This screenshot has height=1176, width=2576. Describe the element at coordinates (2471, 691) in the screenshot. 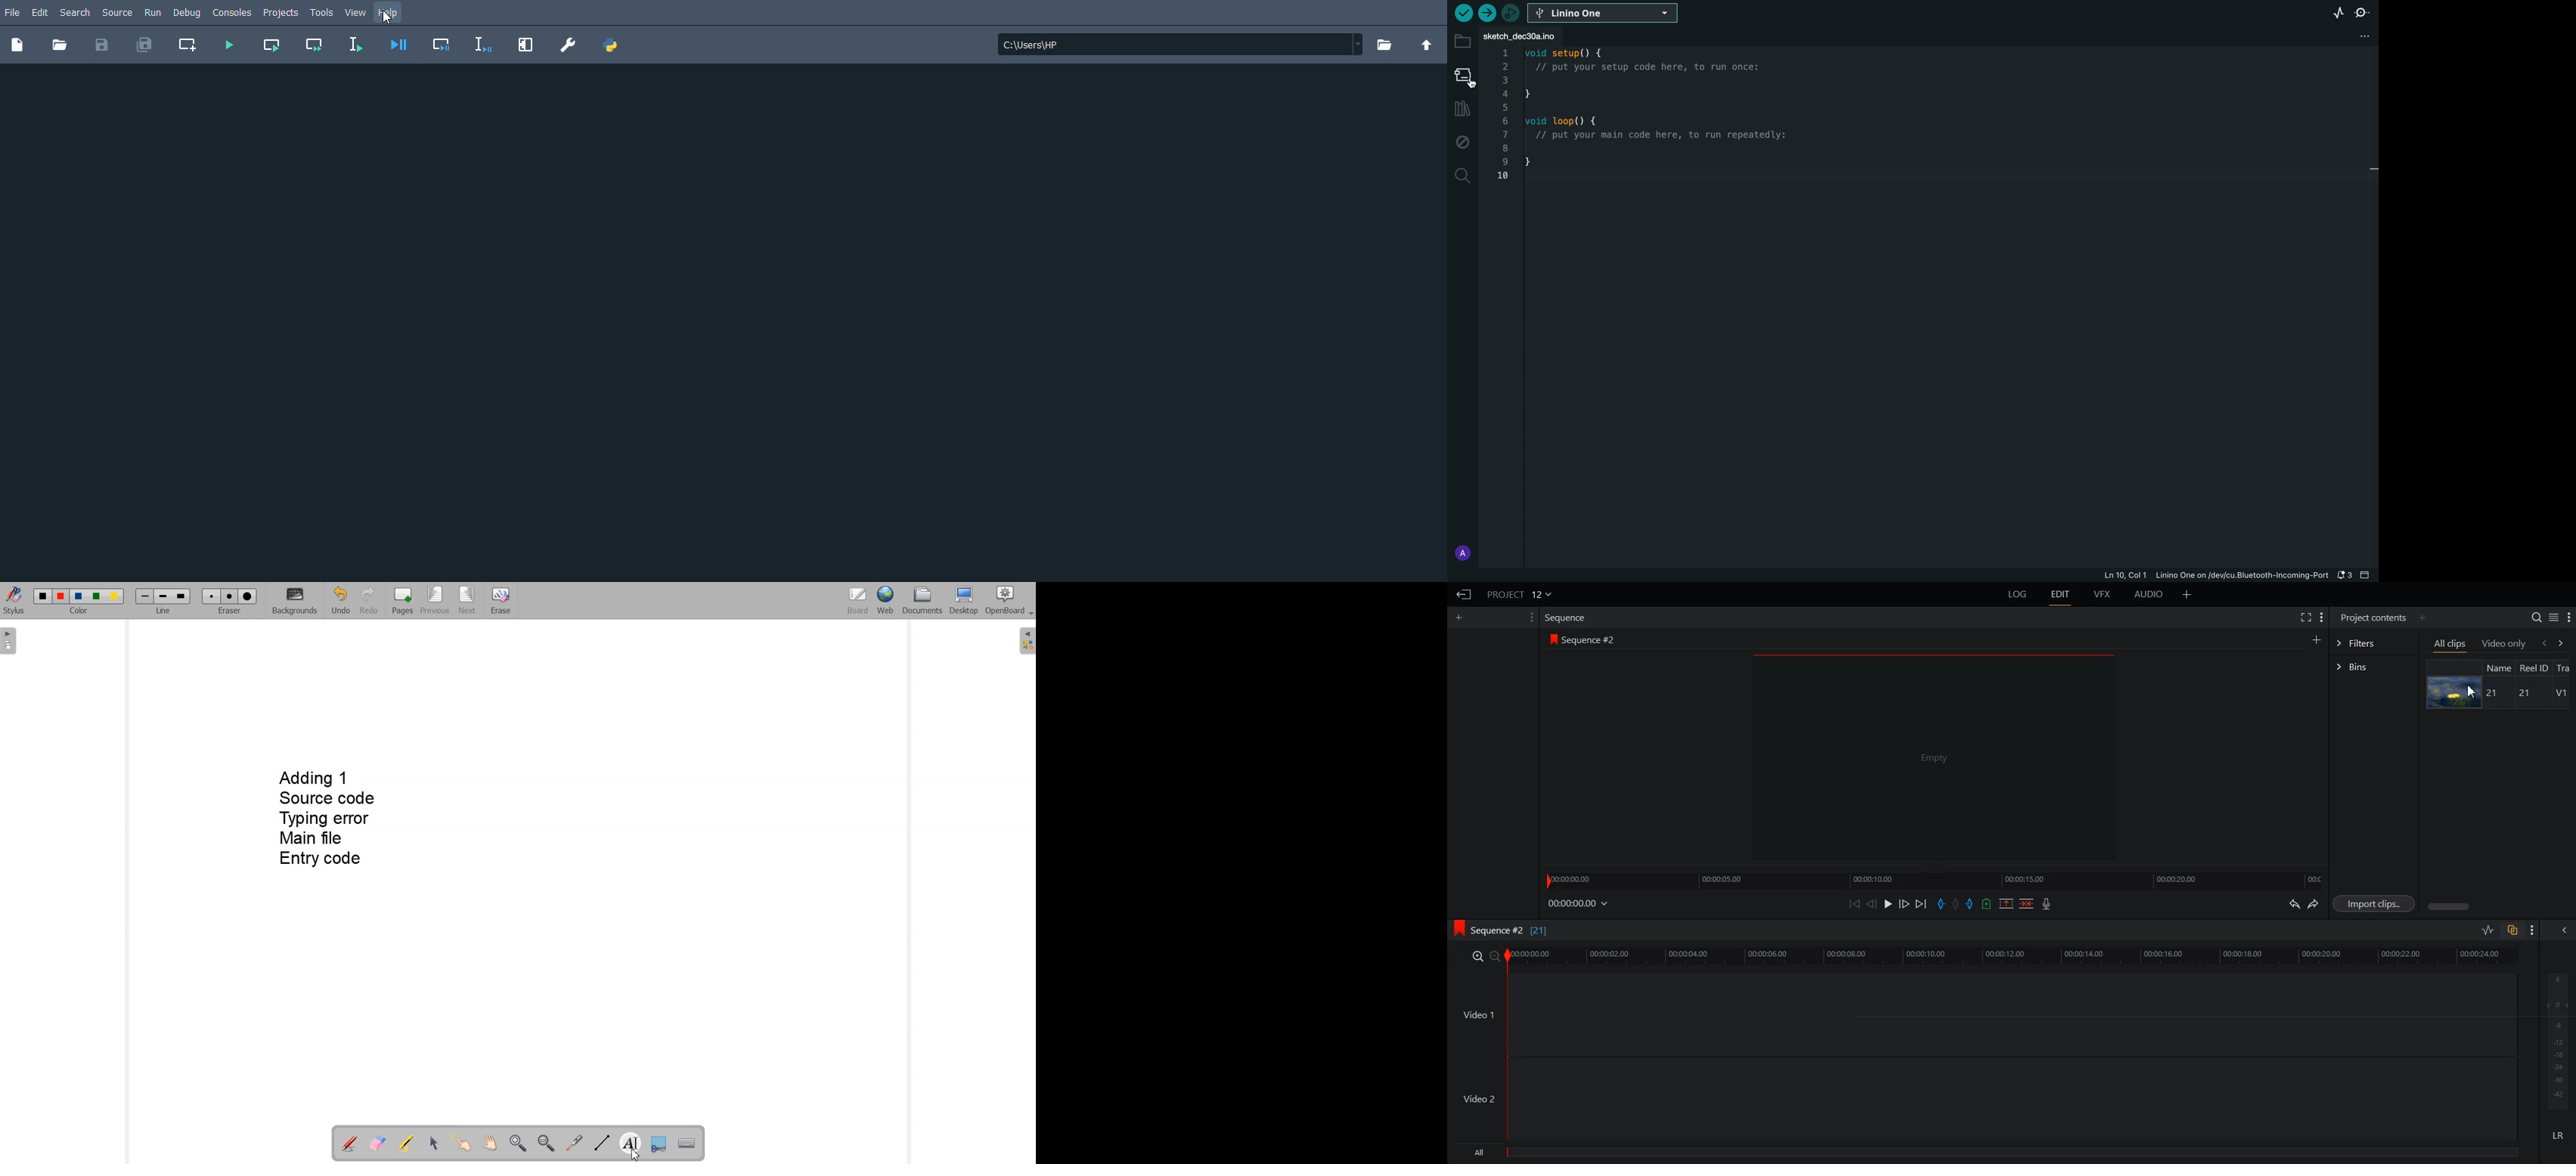

I see `Cursor` at that location.